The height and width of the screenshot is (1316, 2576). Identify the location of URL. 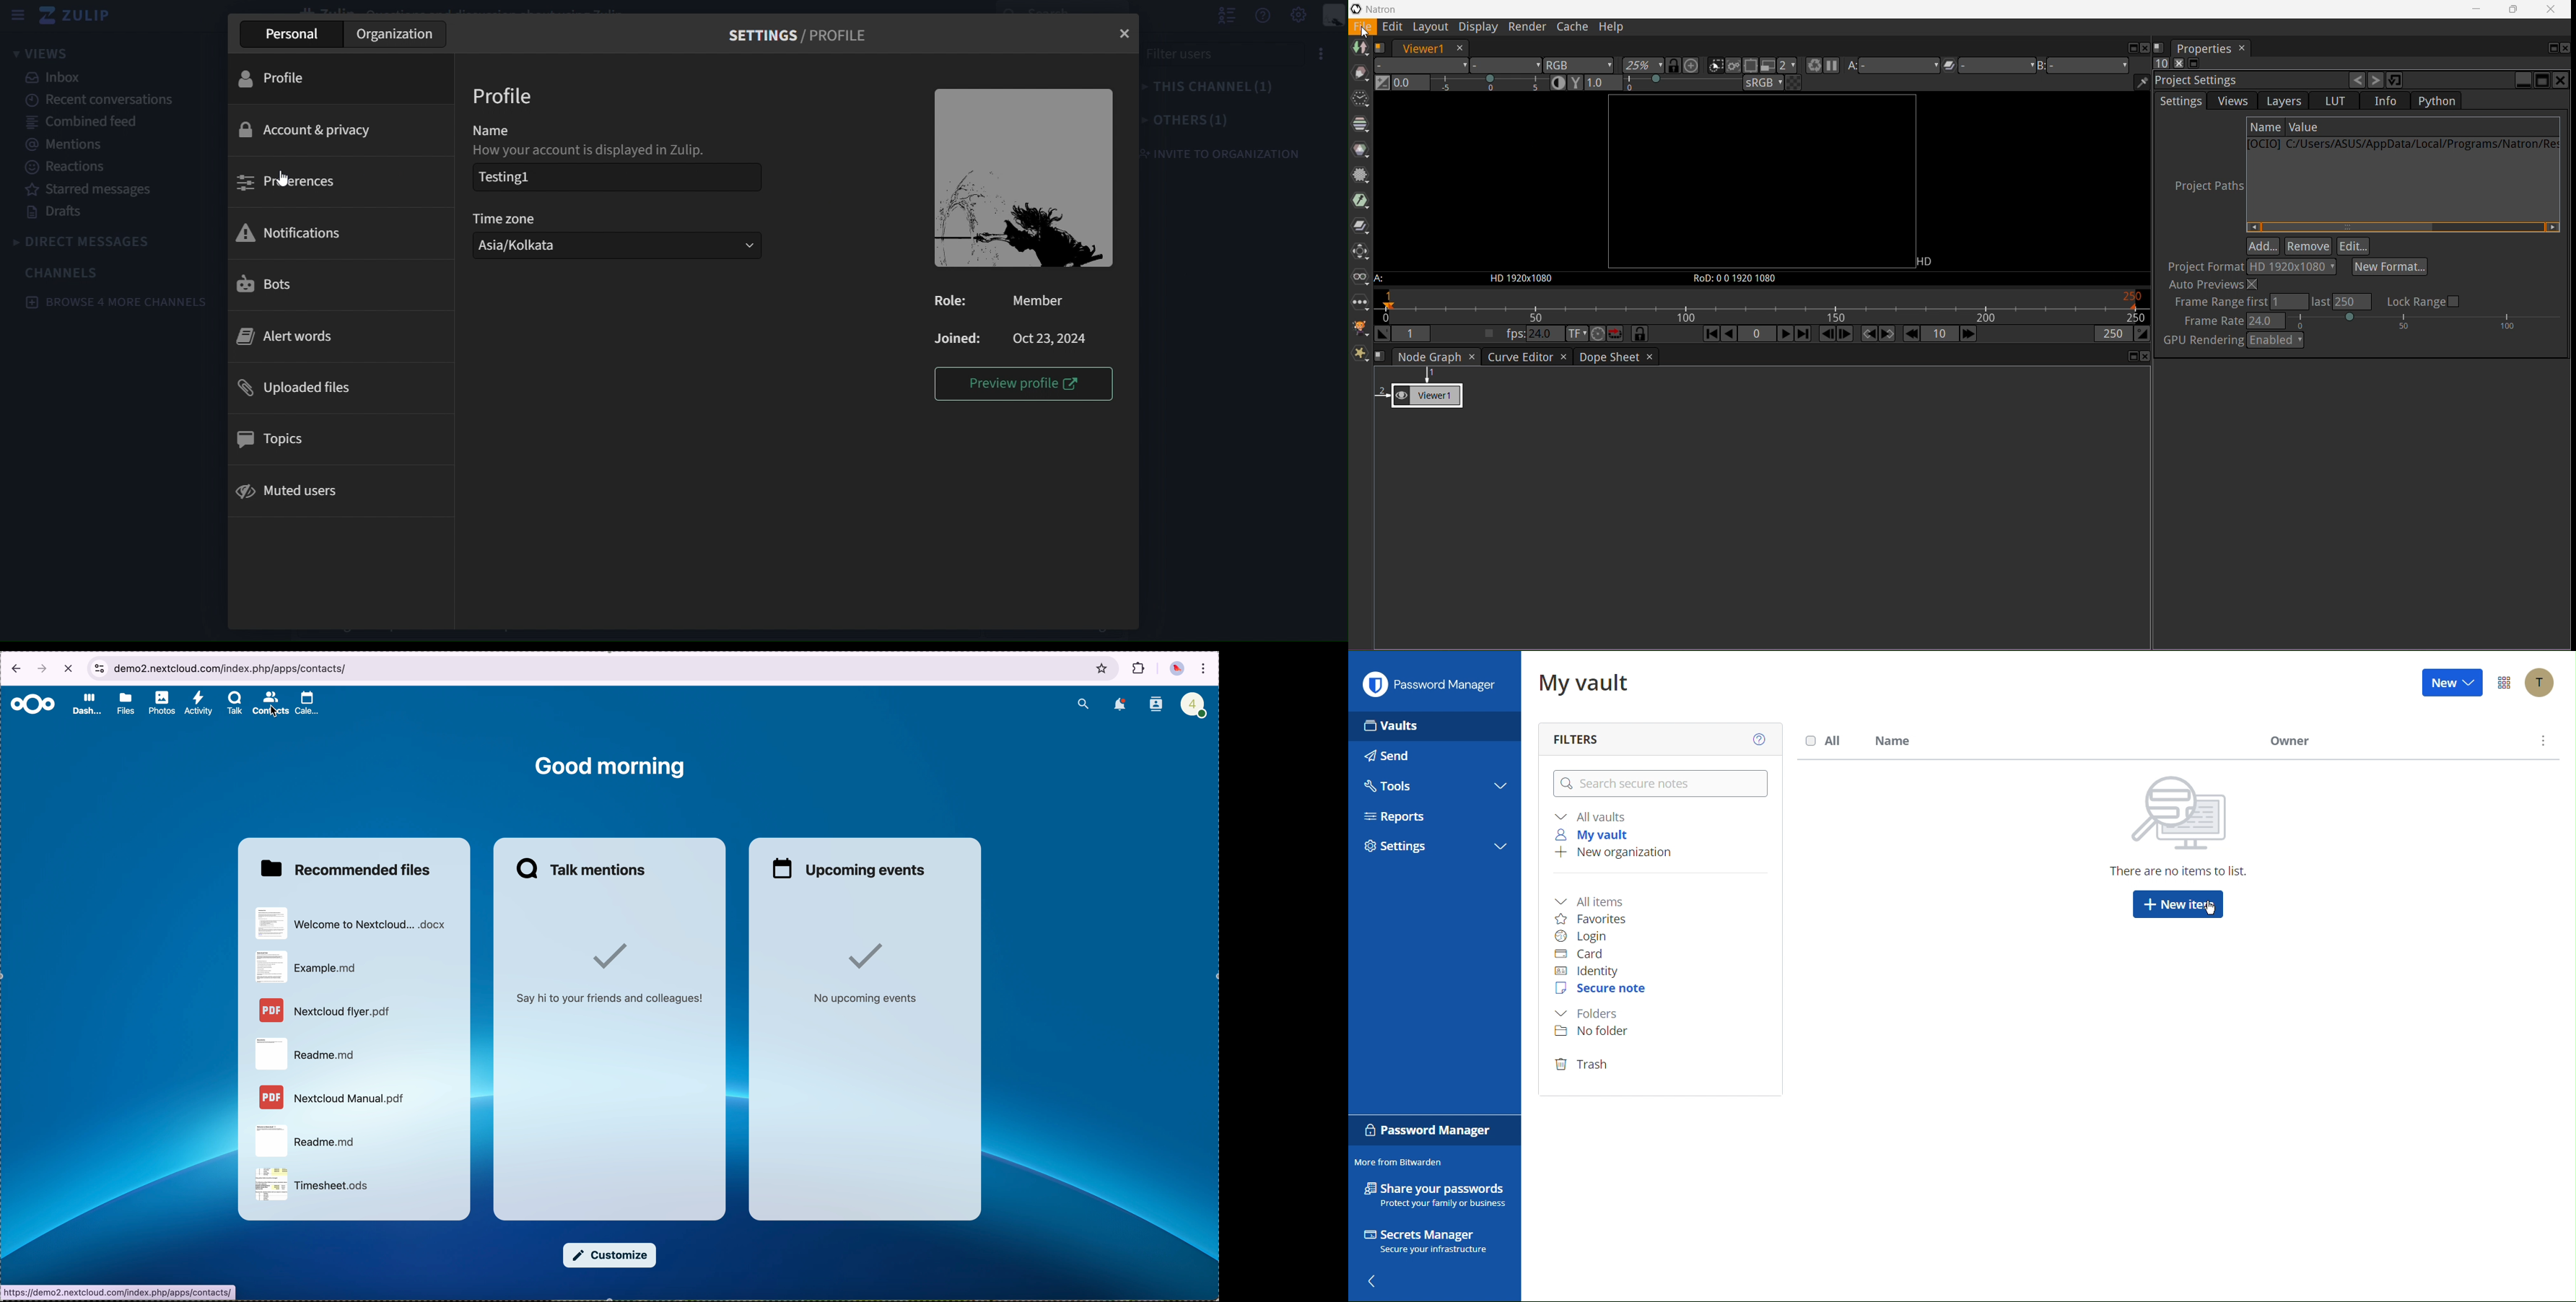
(120, 1293).